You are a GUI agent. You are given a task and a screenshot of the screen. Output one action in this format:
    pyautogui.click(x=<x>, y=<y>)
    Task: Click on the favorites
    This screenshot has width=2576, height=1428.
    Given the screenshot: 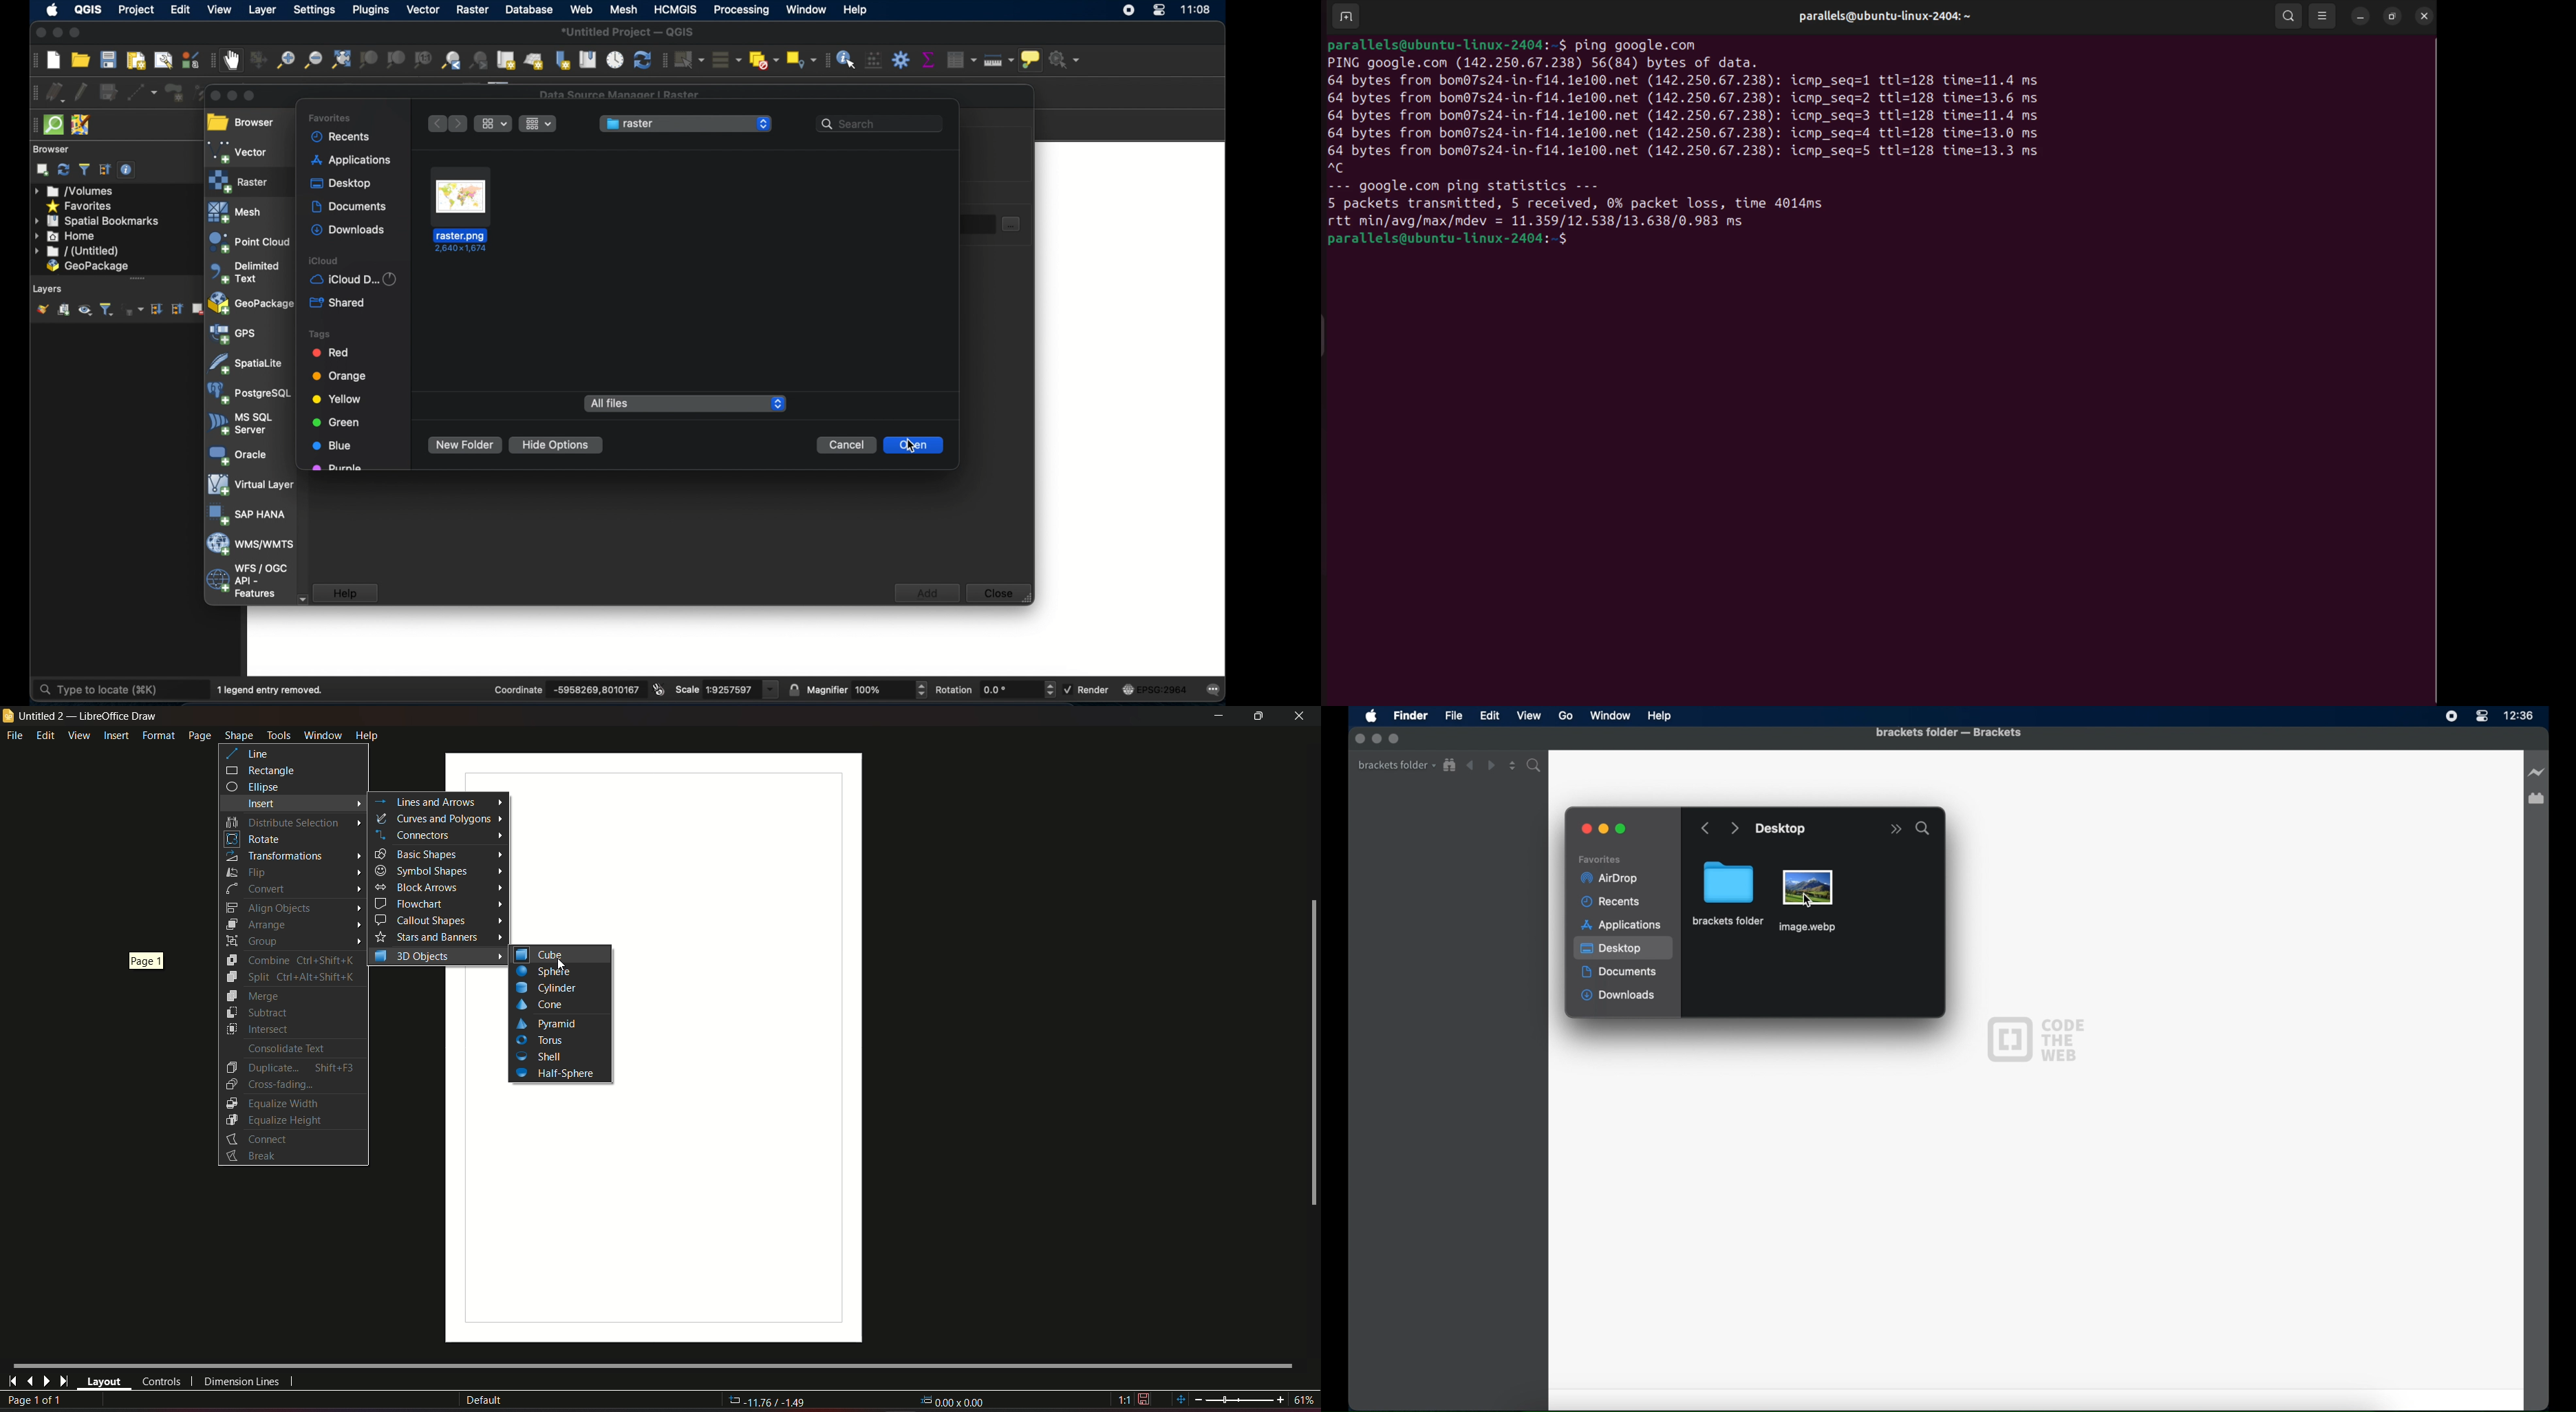 What is the action you would take?
    pyautogui.click(x=1600, y=860)
    